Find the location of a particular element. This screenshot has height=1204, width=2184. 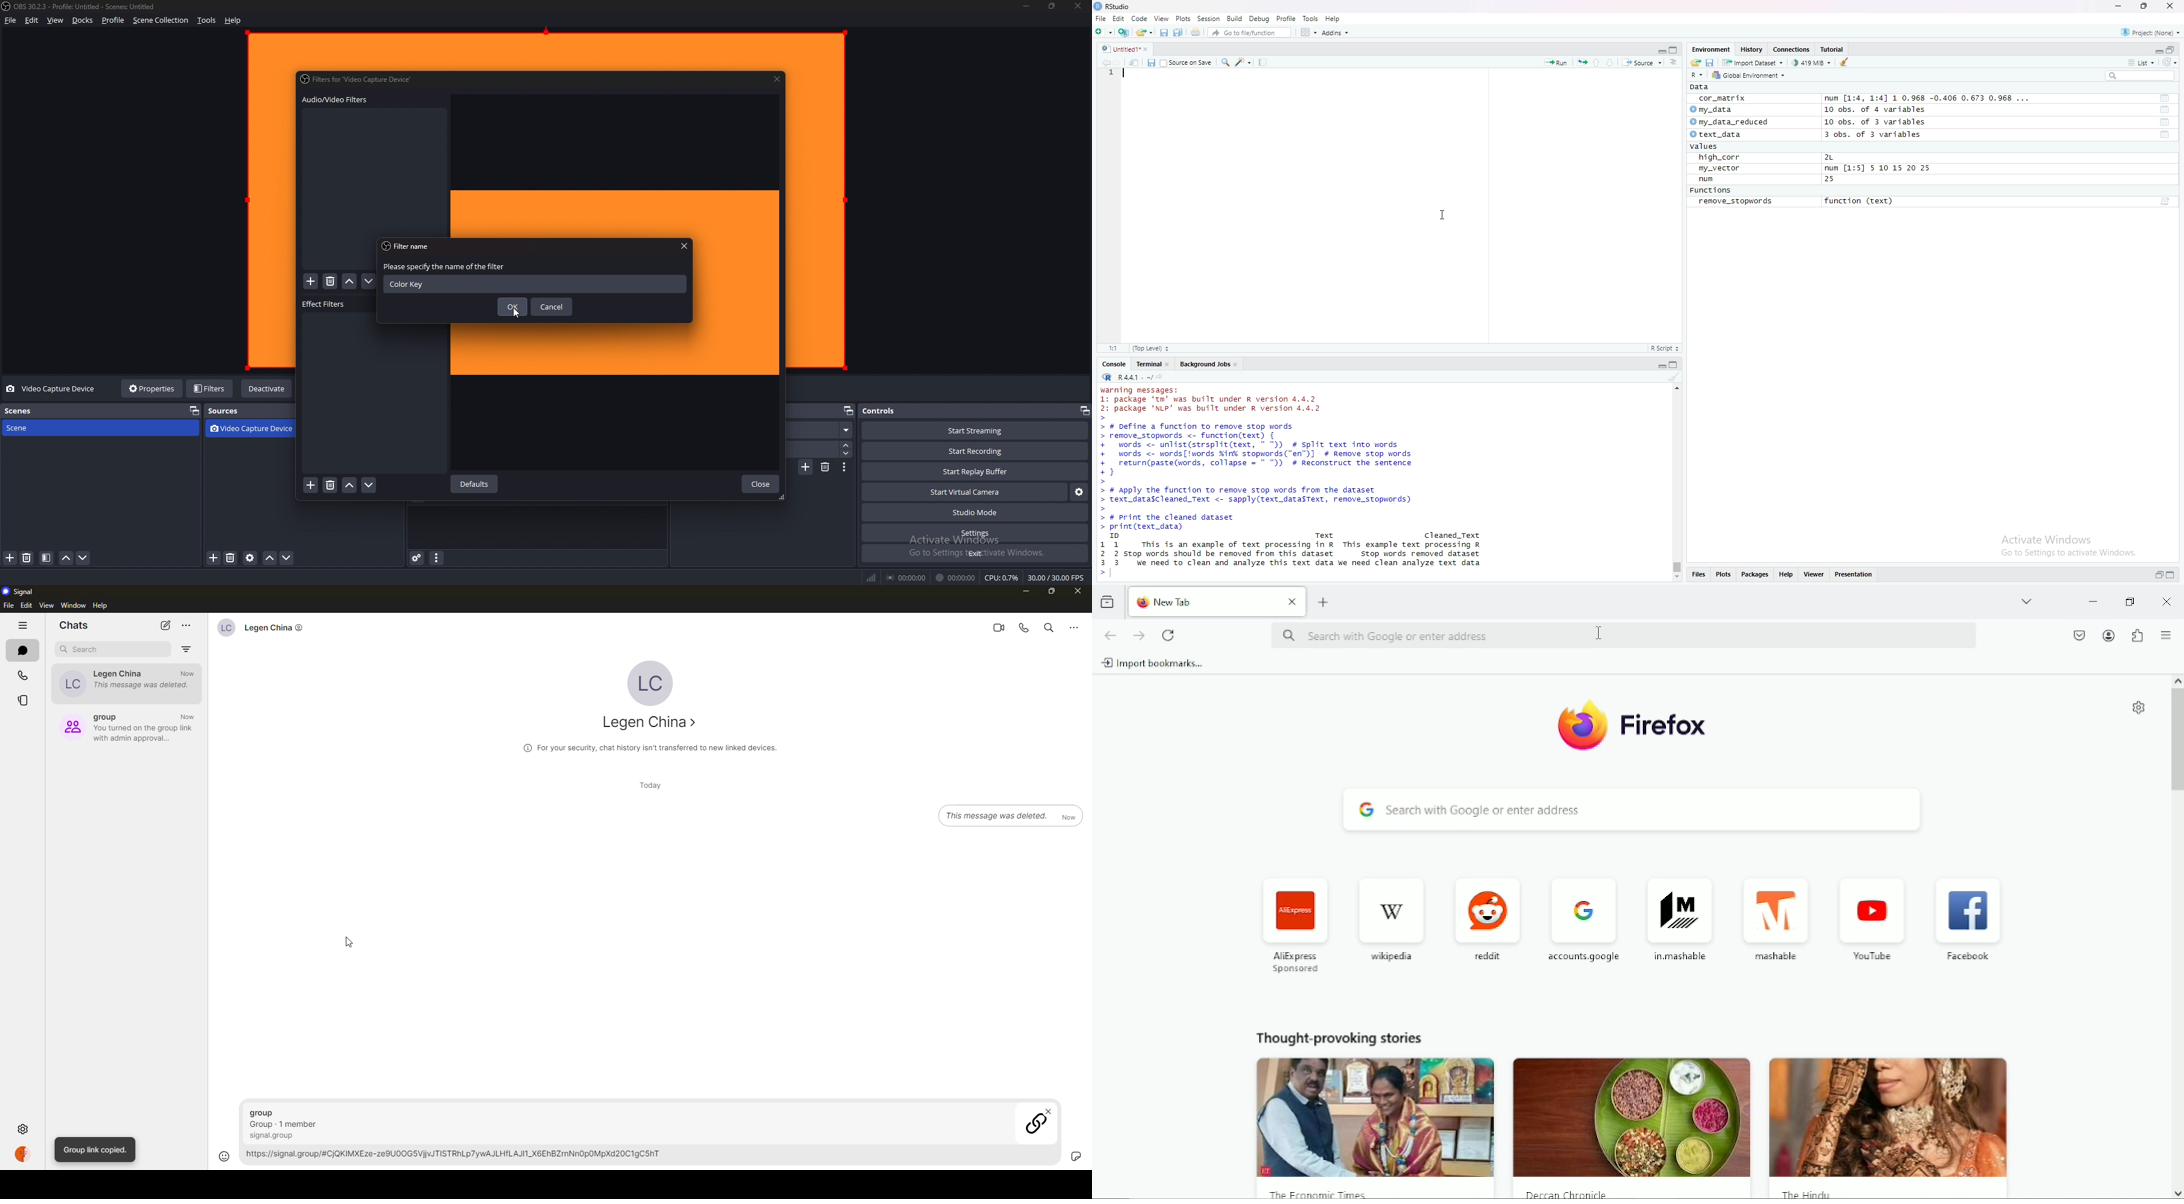

Show Table is located at coordinates (2164, 122).